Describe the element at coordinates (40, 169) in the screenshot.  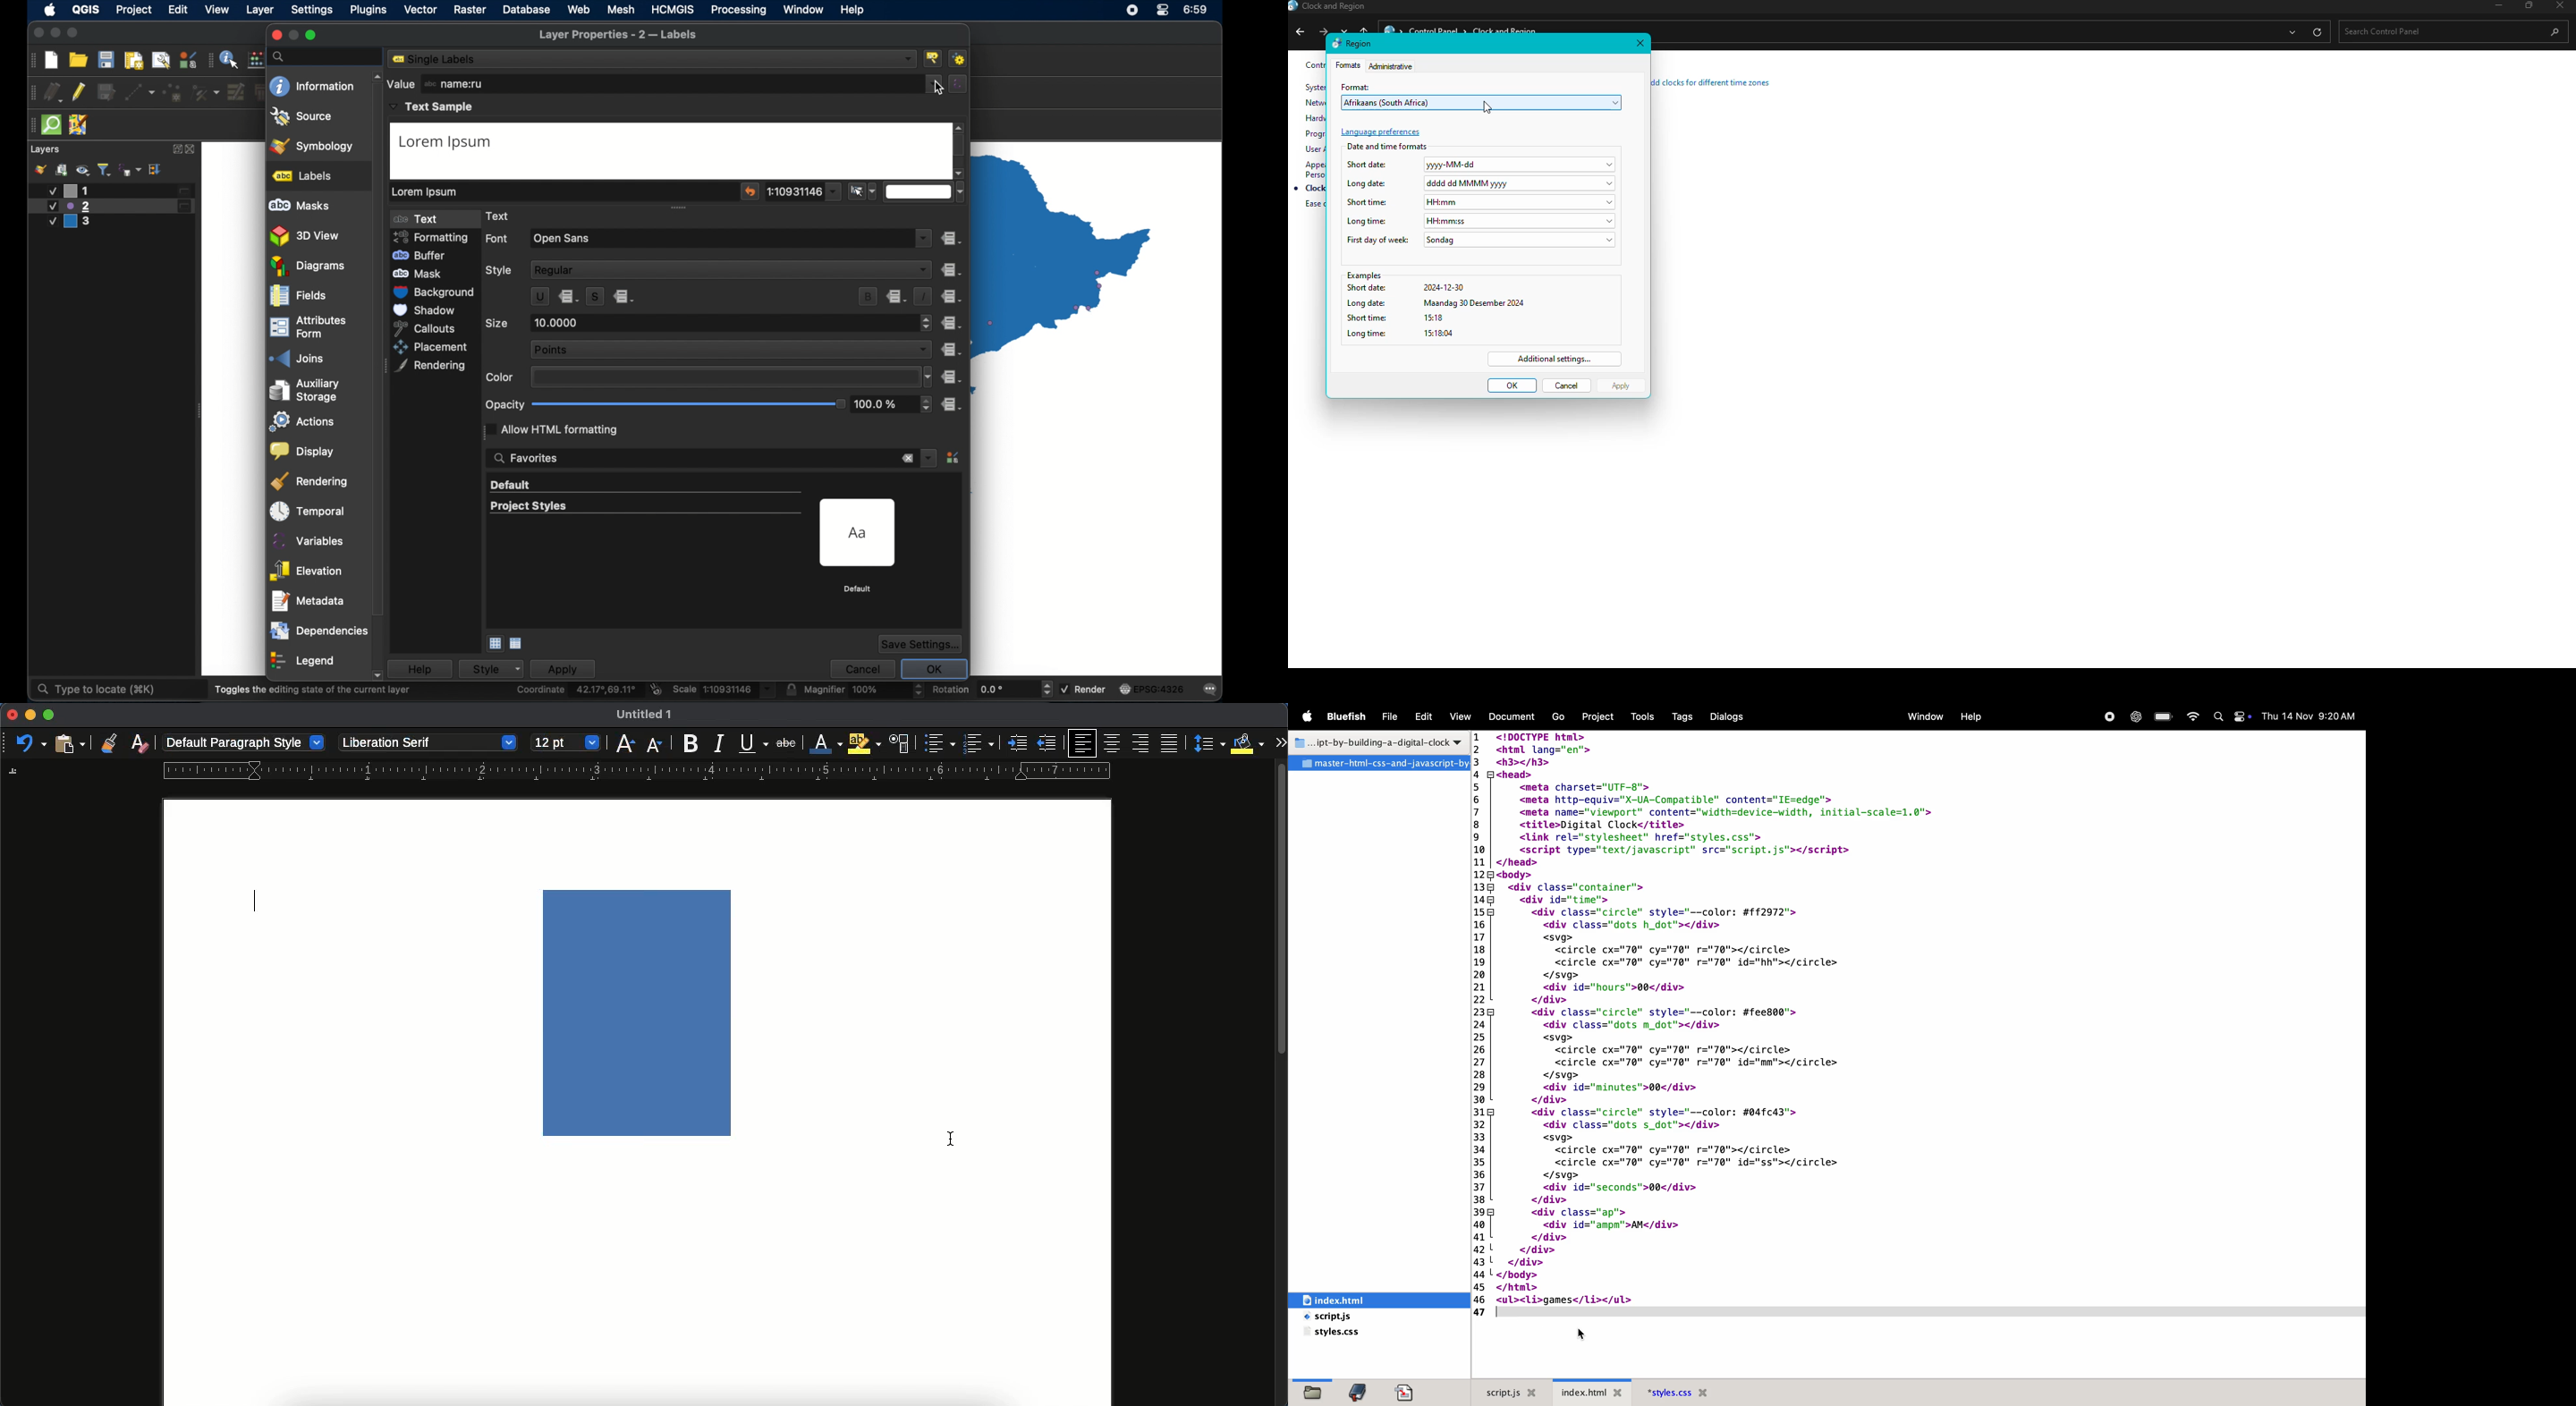
I see `styling panel` at that location.